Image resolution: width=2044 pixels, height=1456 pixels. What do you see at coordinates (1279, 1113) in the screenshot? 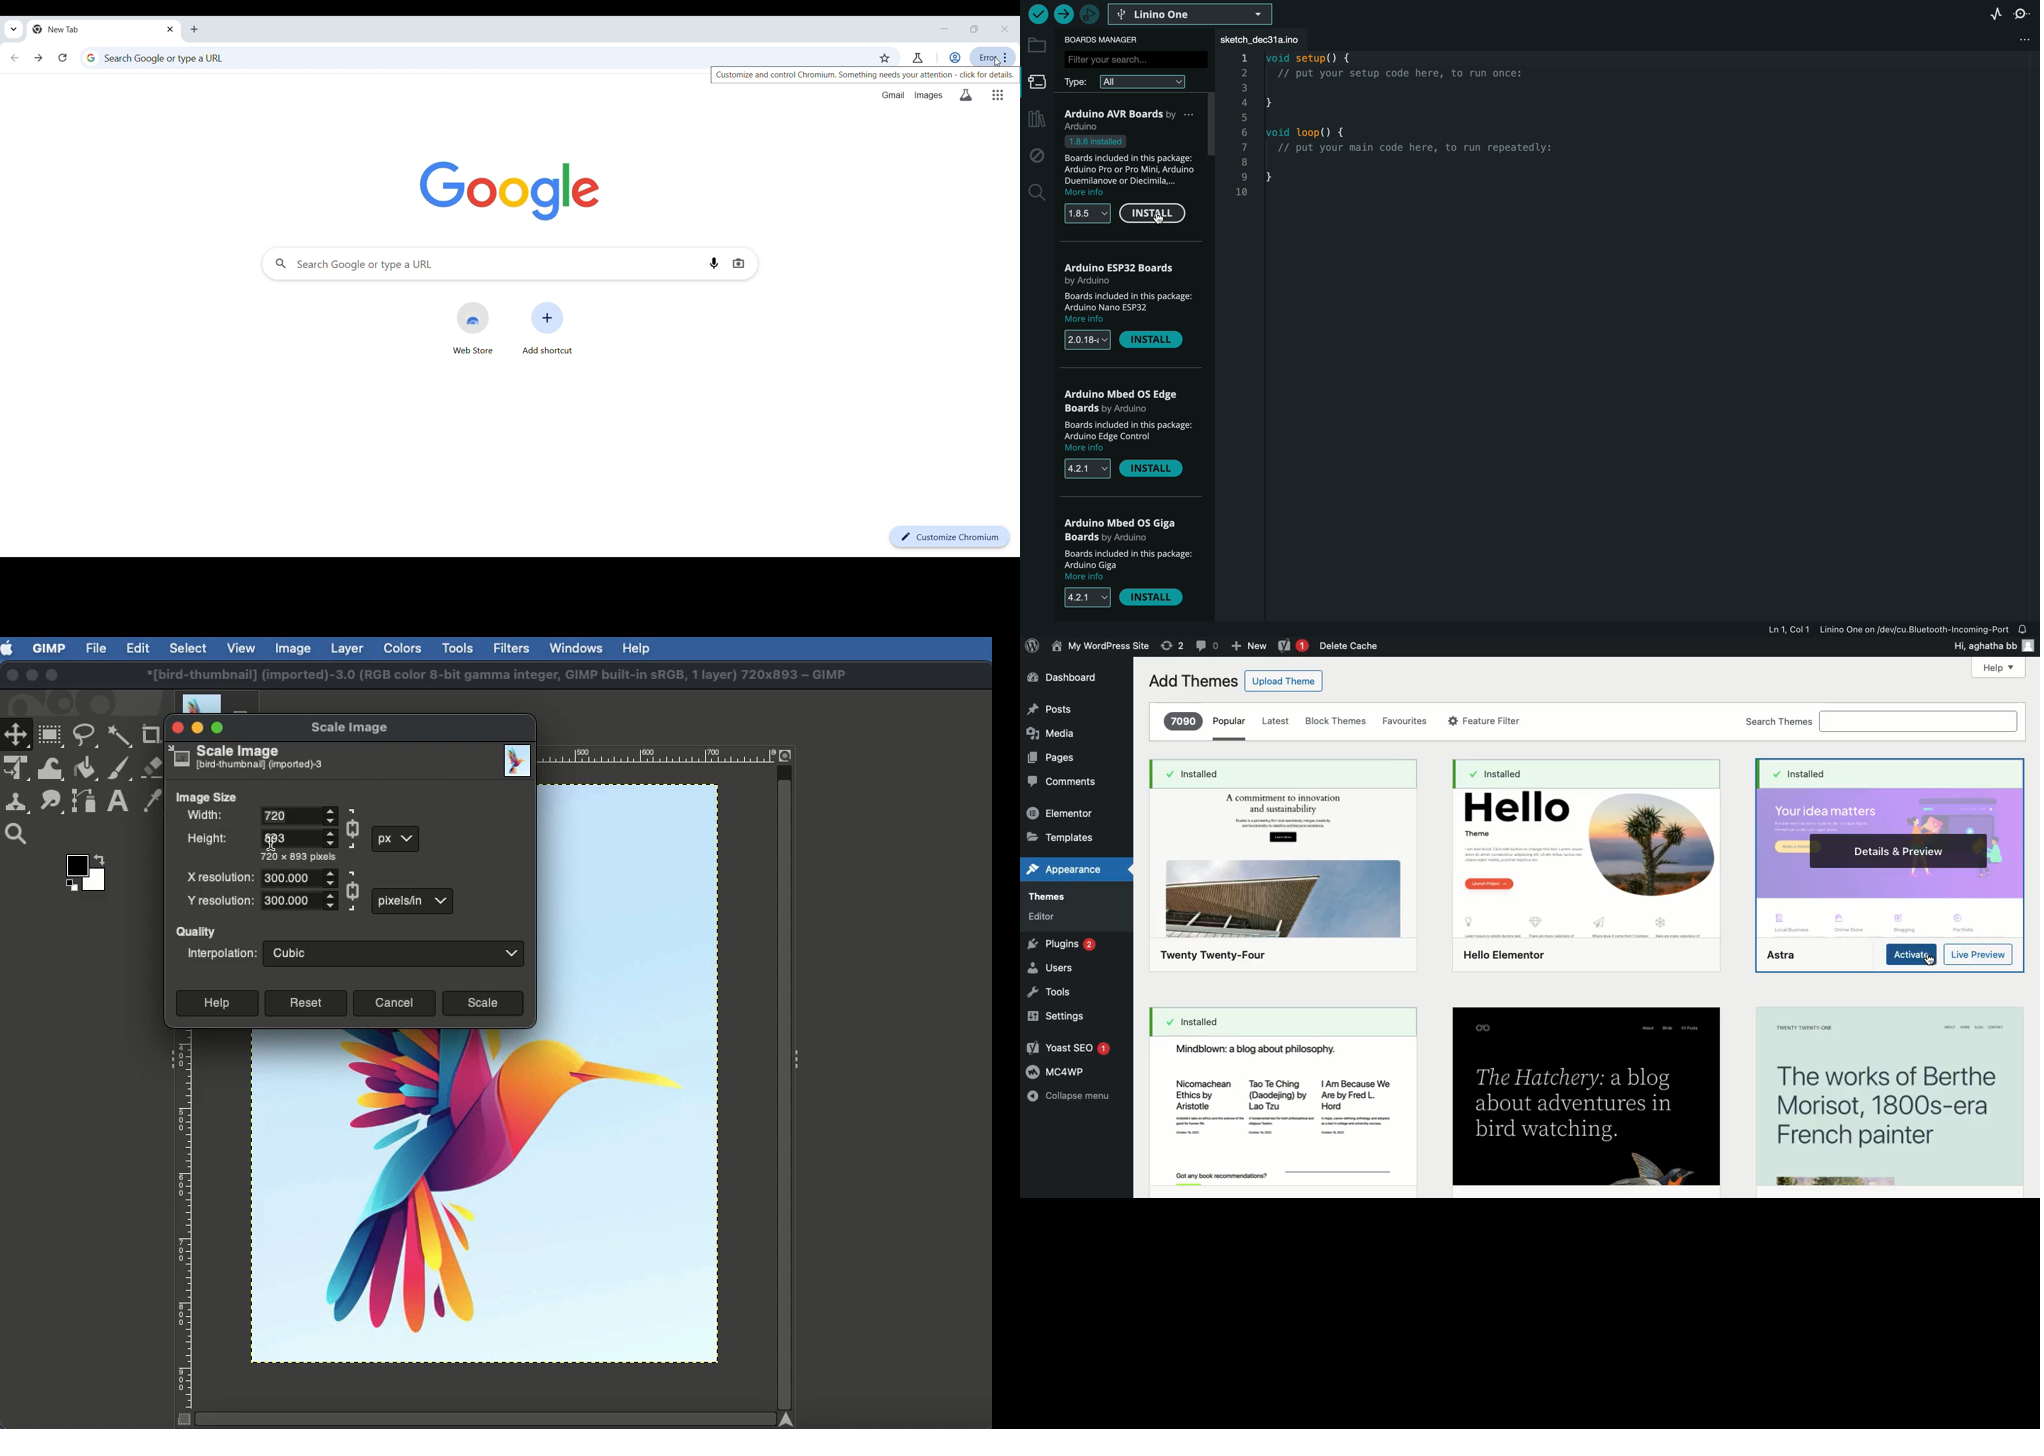
I see `Mindblown: a blog about philosophy.Nicomachean ~ TaoTeChing | Am Because WeEthics by (Daodejing) by ~~ Are by Fred L.Aristotle Lao Tzu Hord,Got any book rcommendionss?` at bounding box center [1279, 1113].